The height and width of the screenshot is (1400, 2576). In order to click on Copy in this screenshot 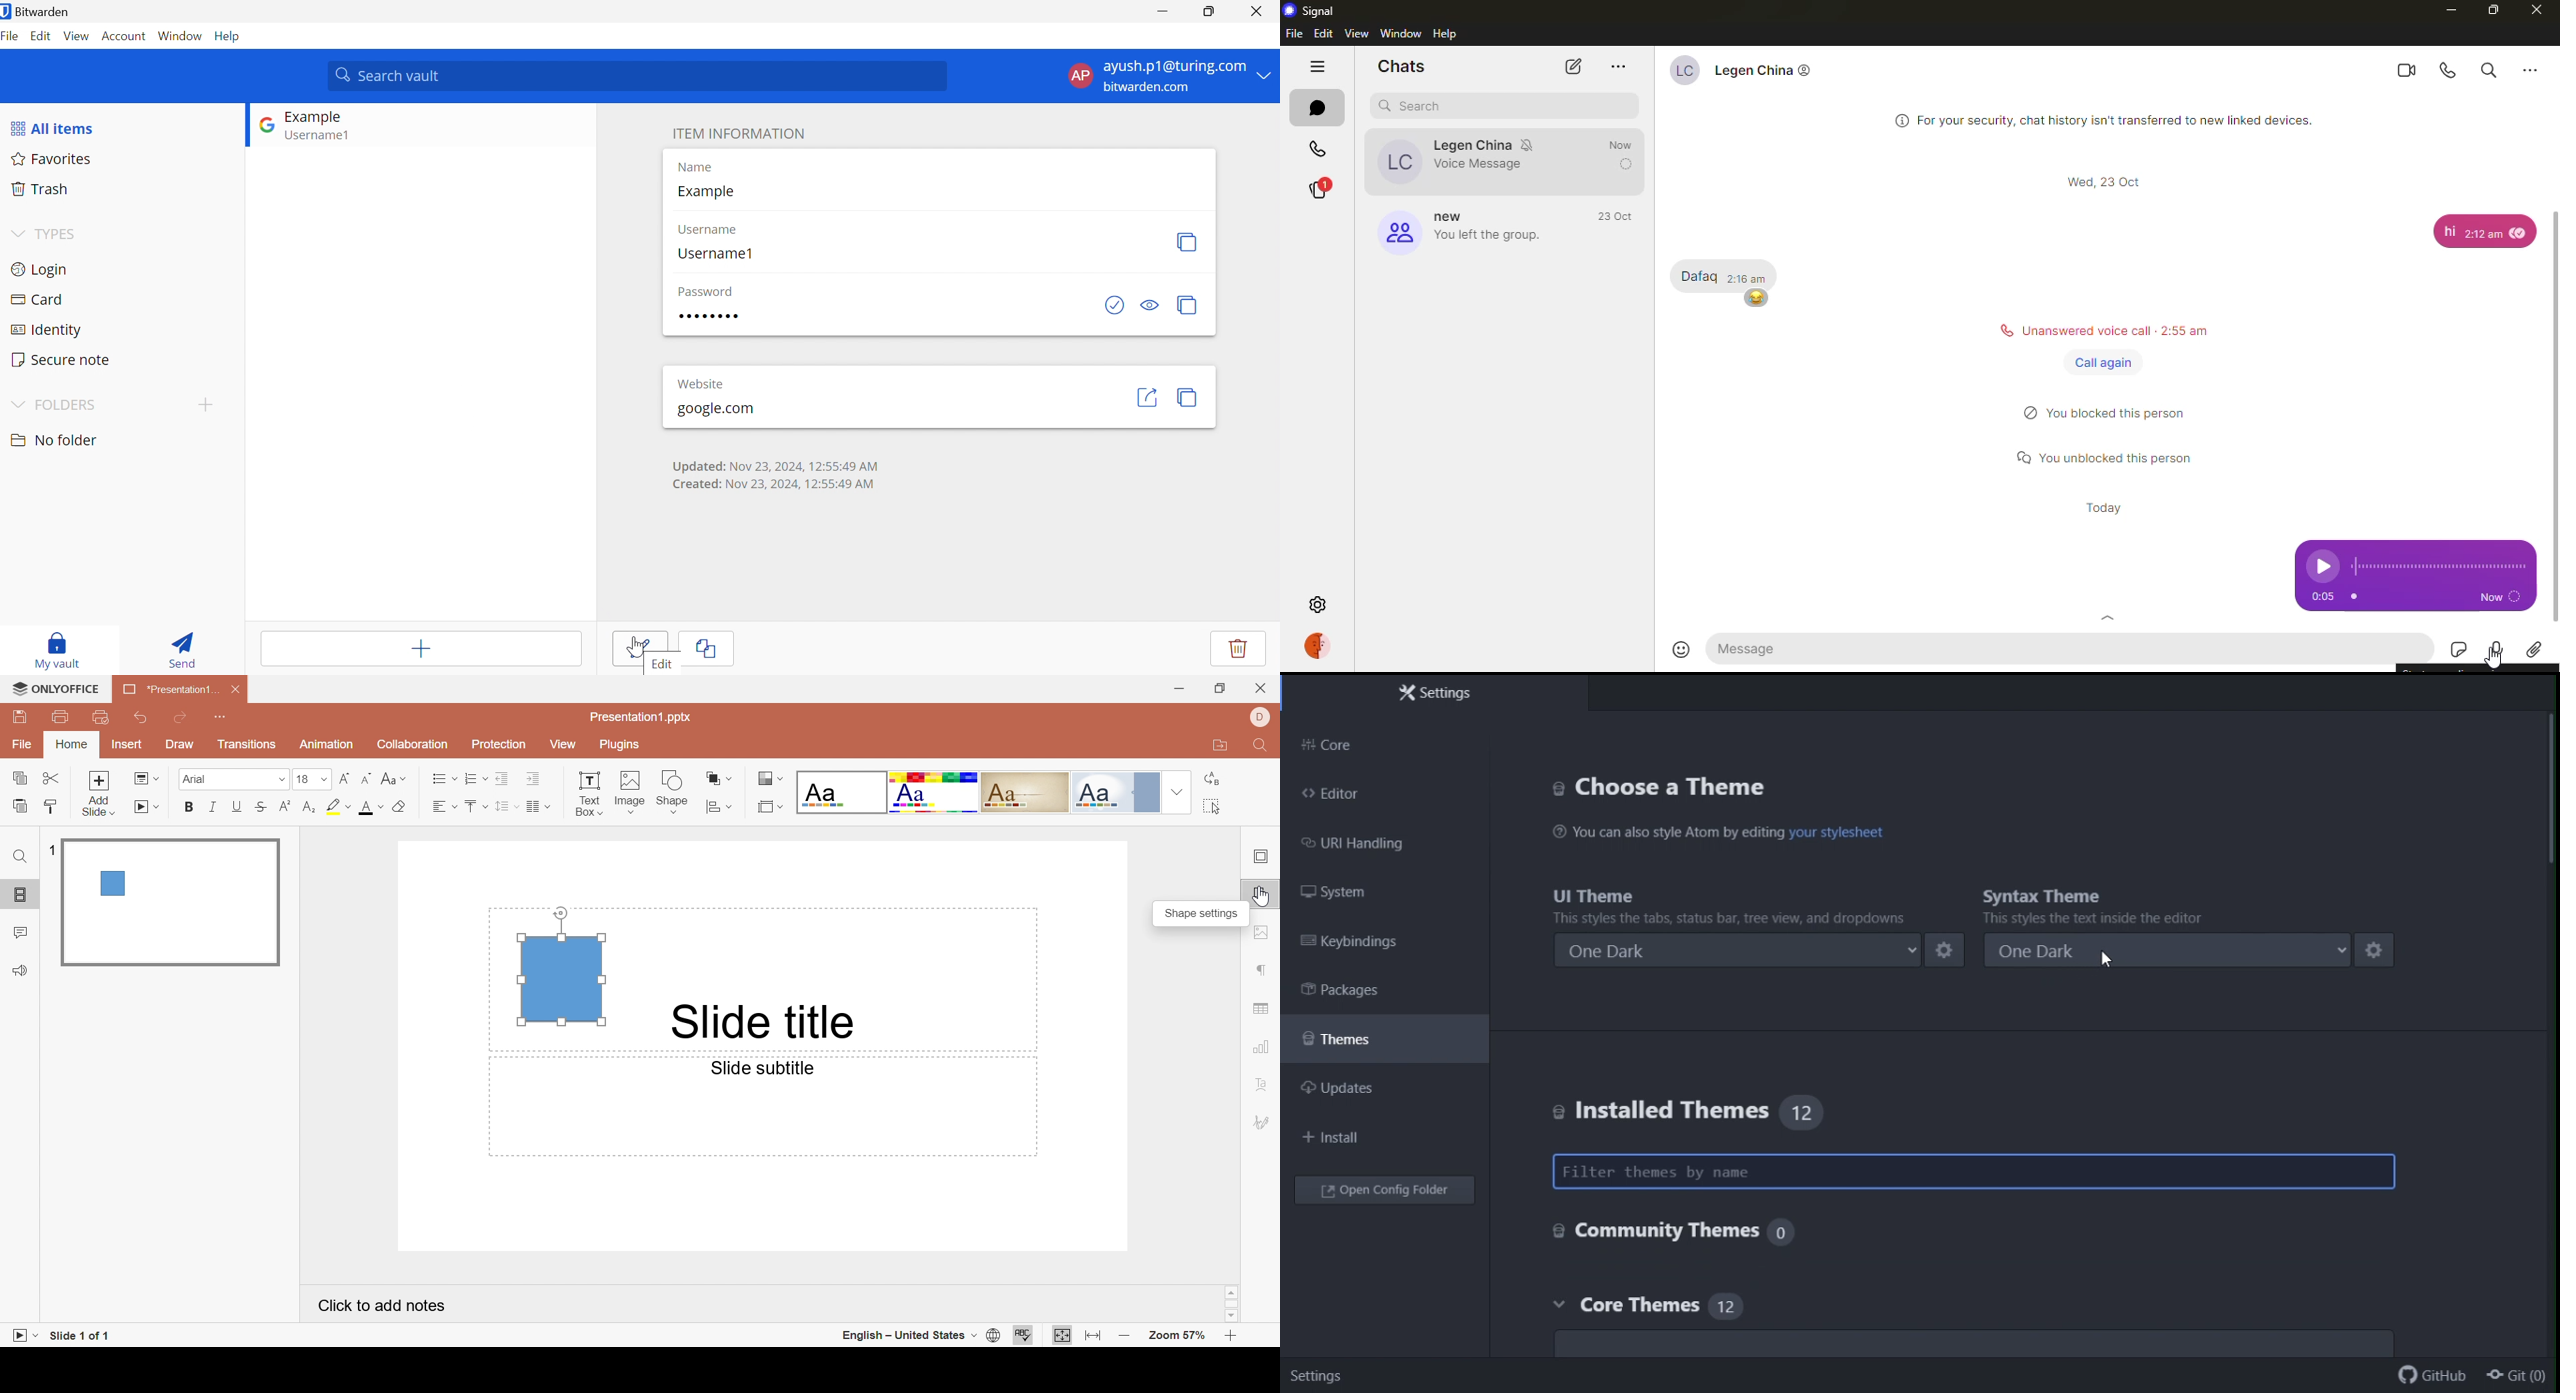, I will do `click(21, 779)`.